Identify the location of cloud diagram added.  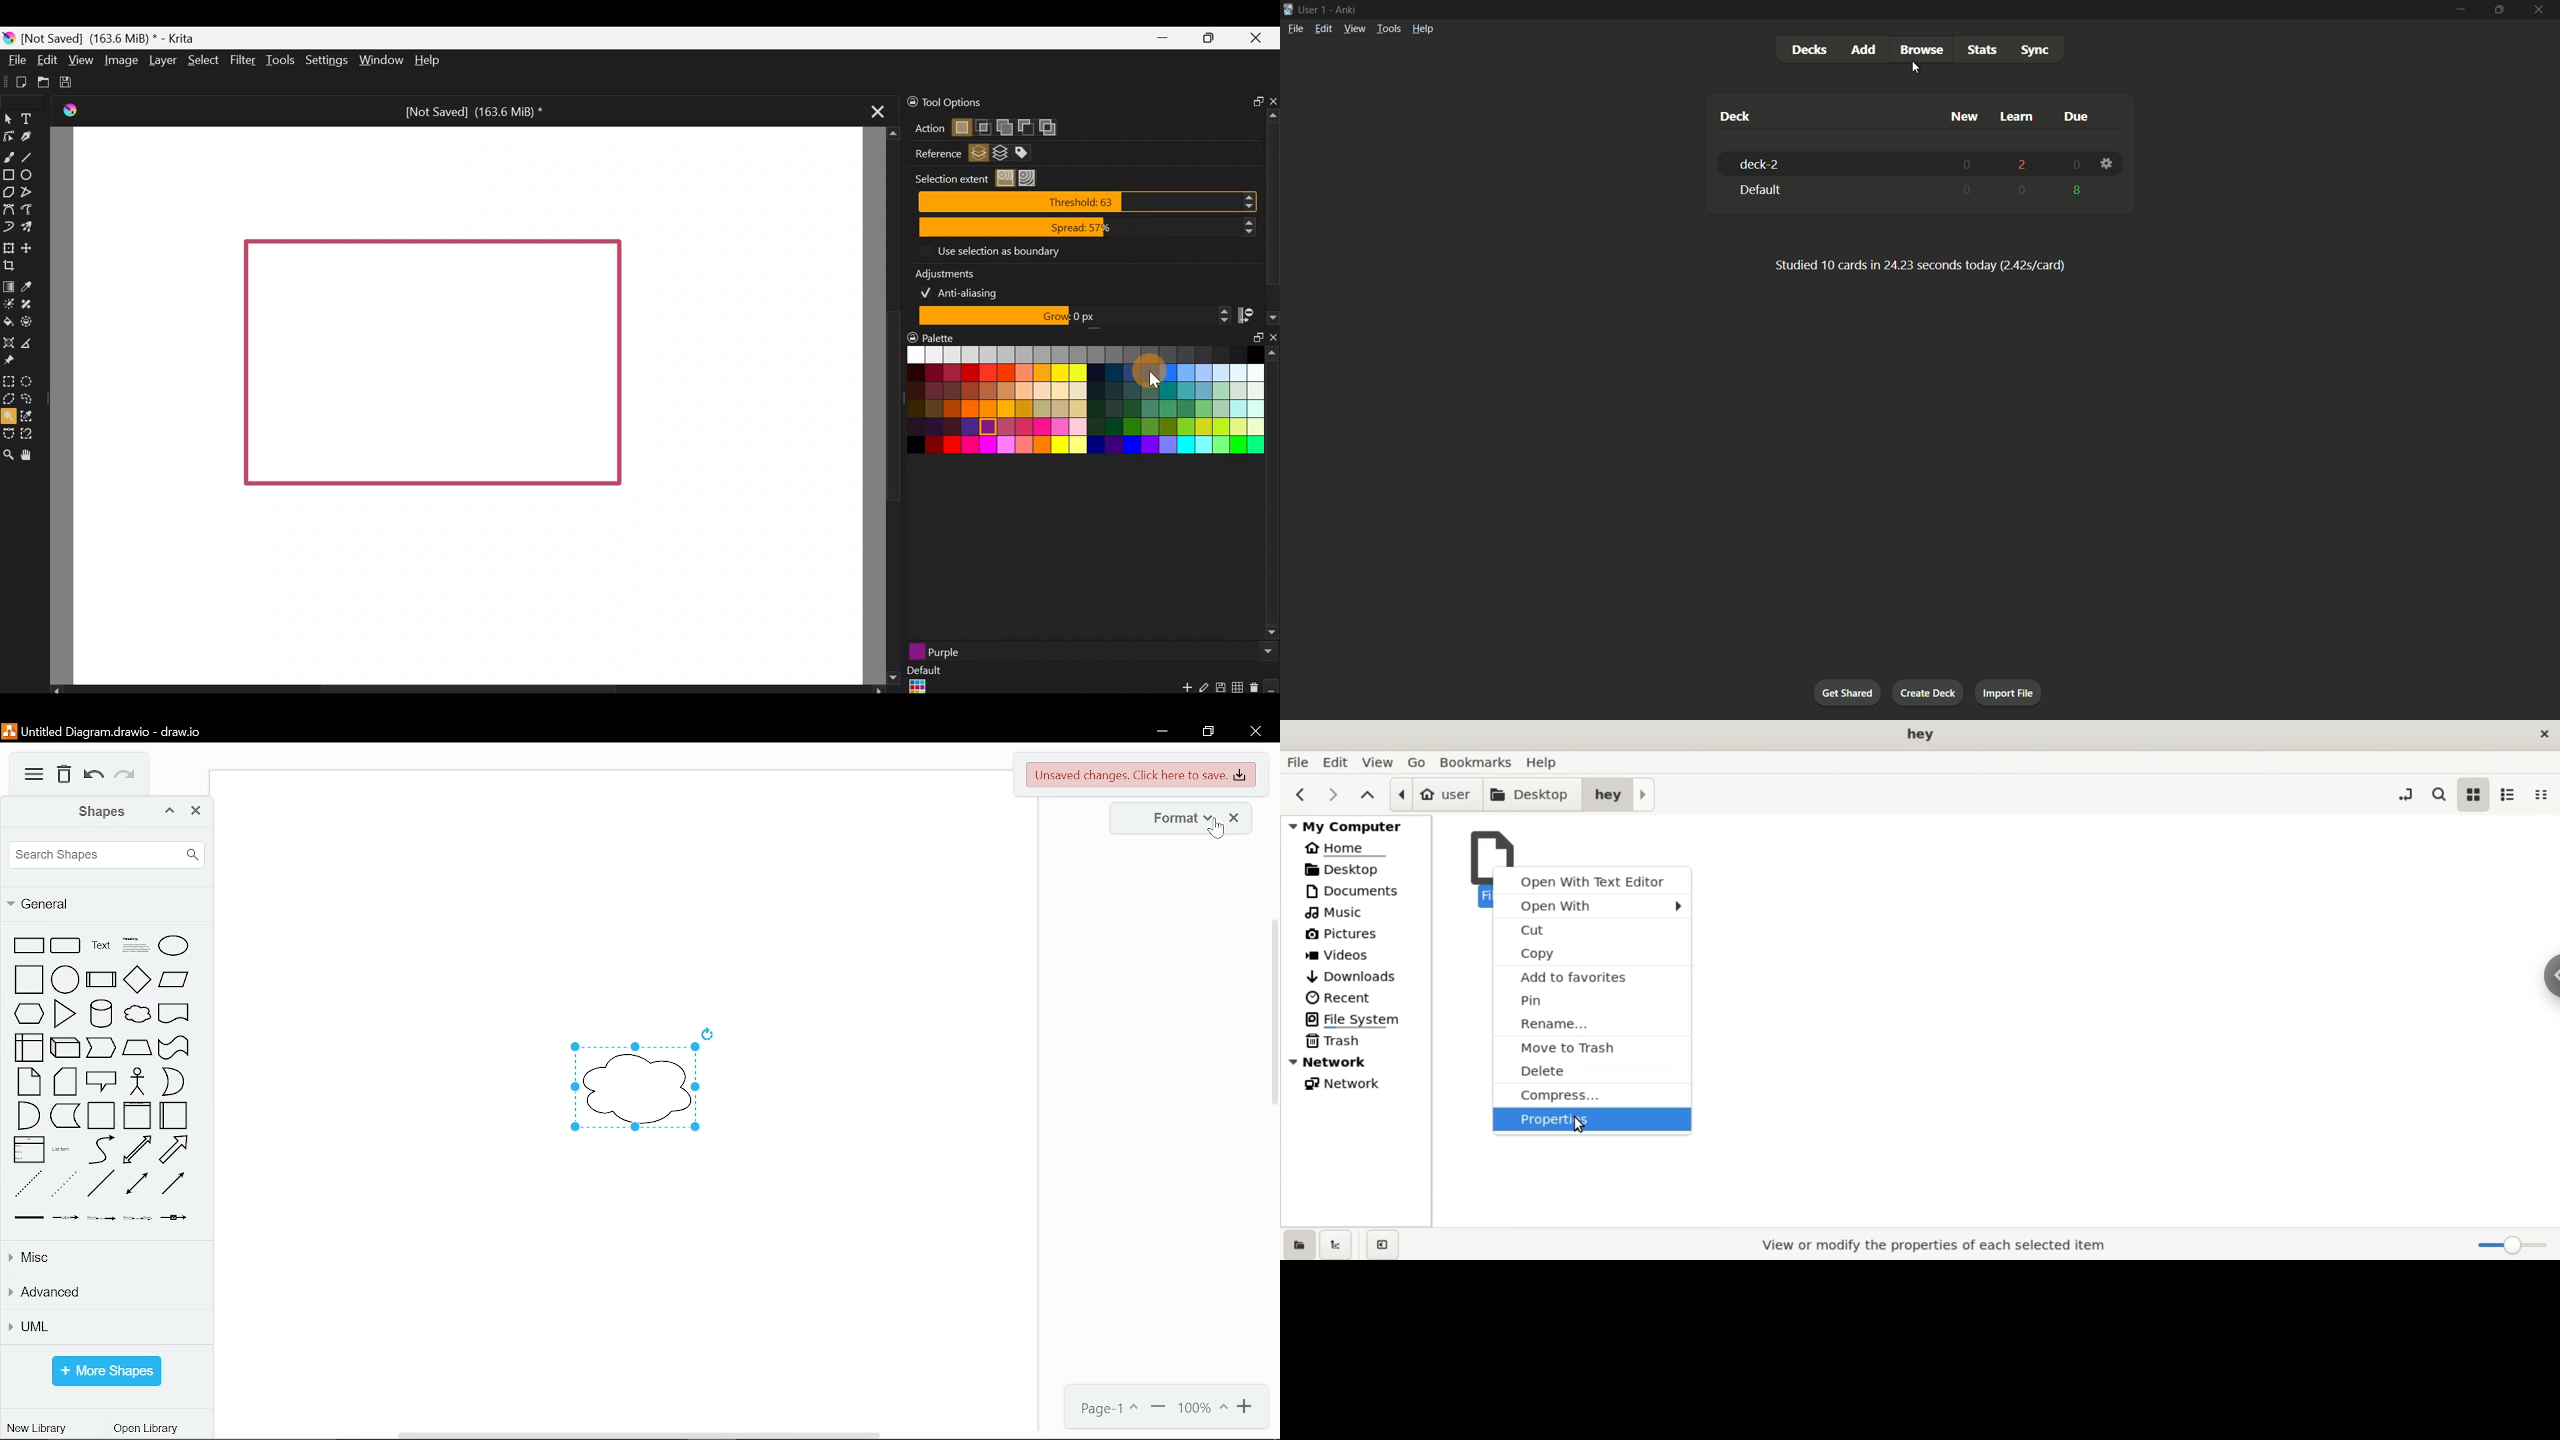
(634, 1087).